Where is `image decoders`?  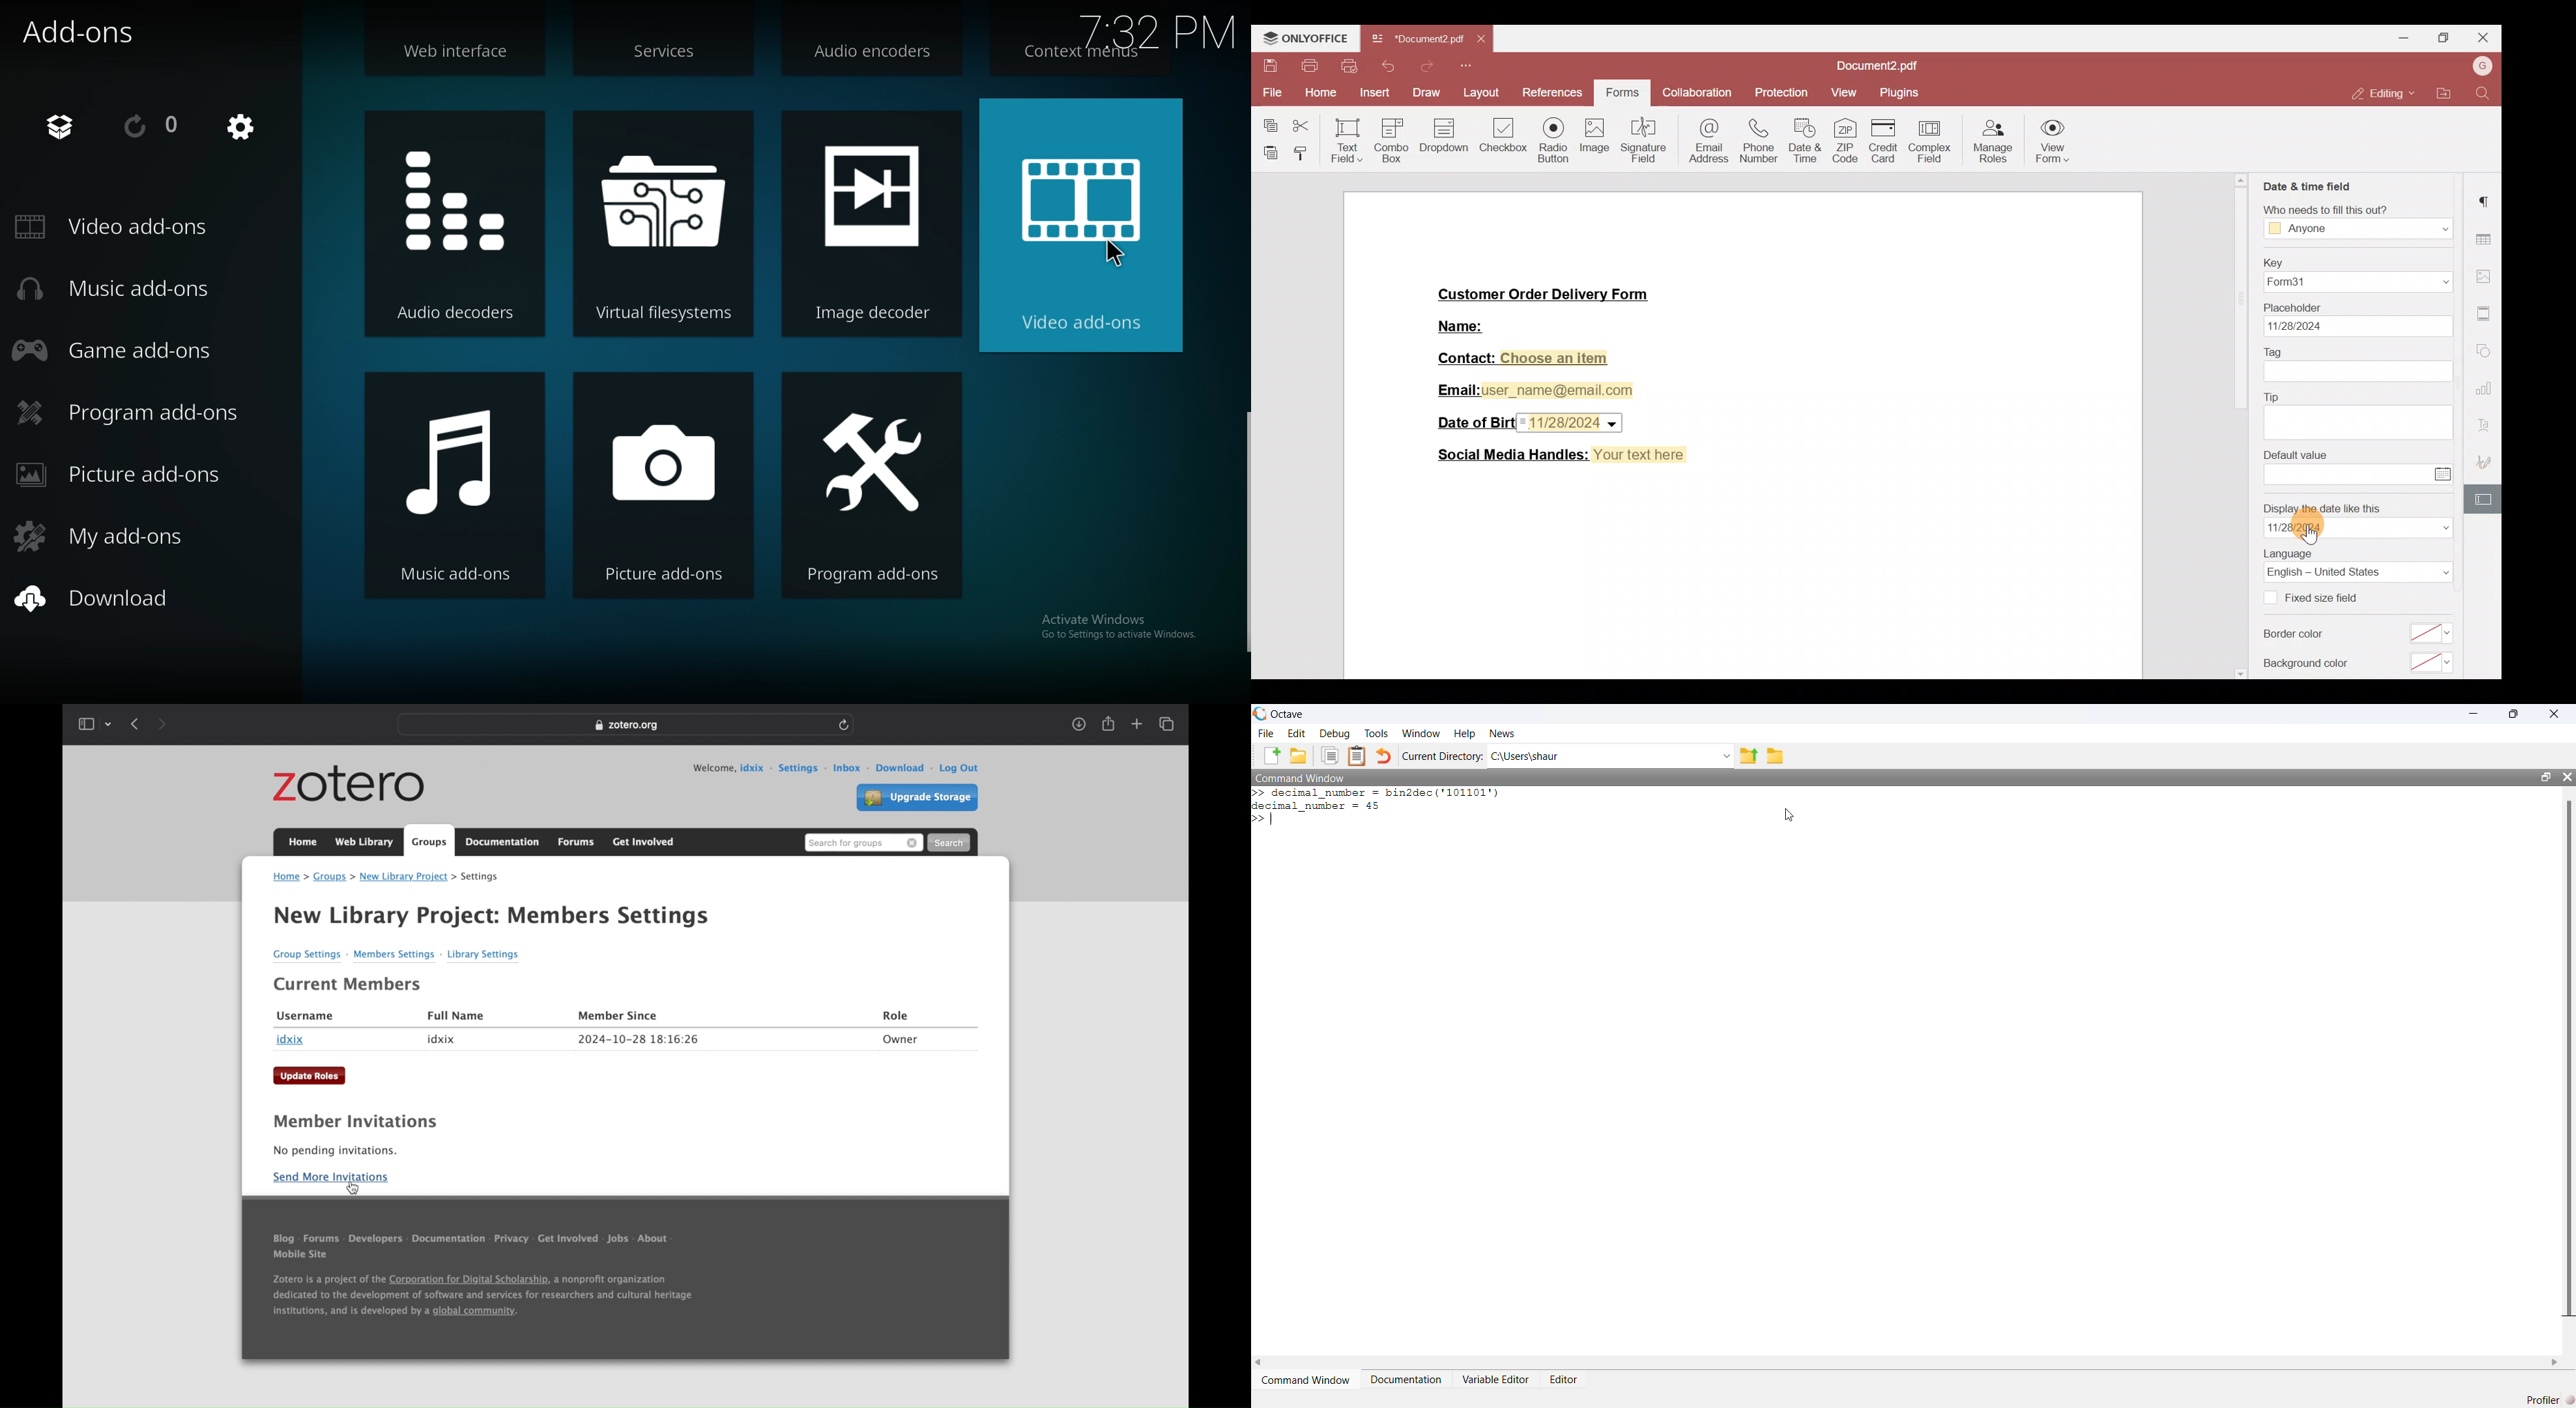
image decoders is located at coordinates (871, 226).